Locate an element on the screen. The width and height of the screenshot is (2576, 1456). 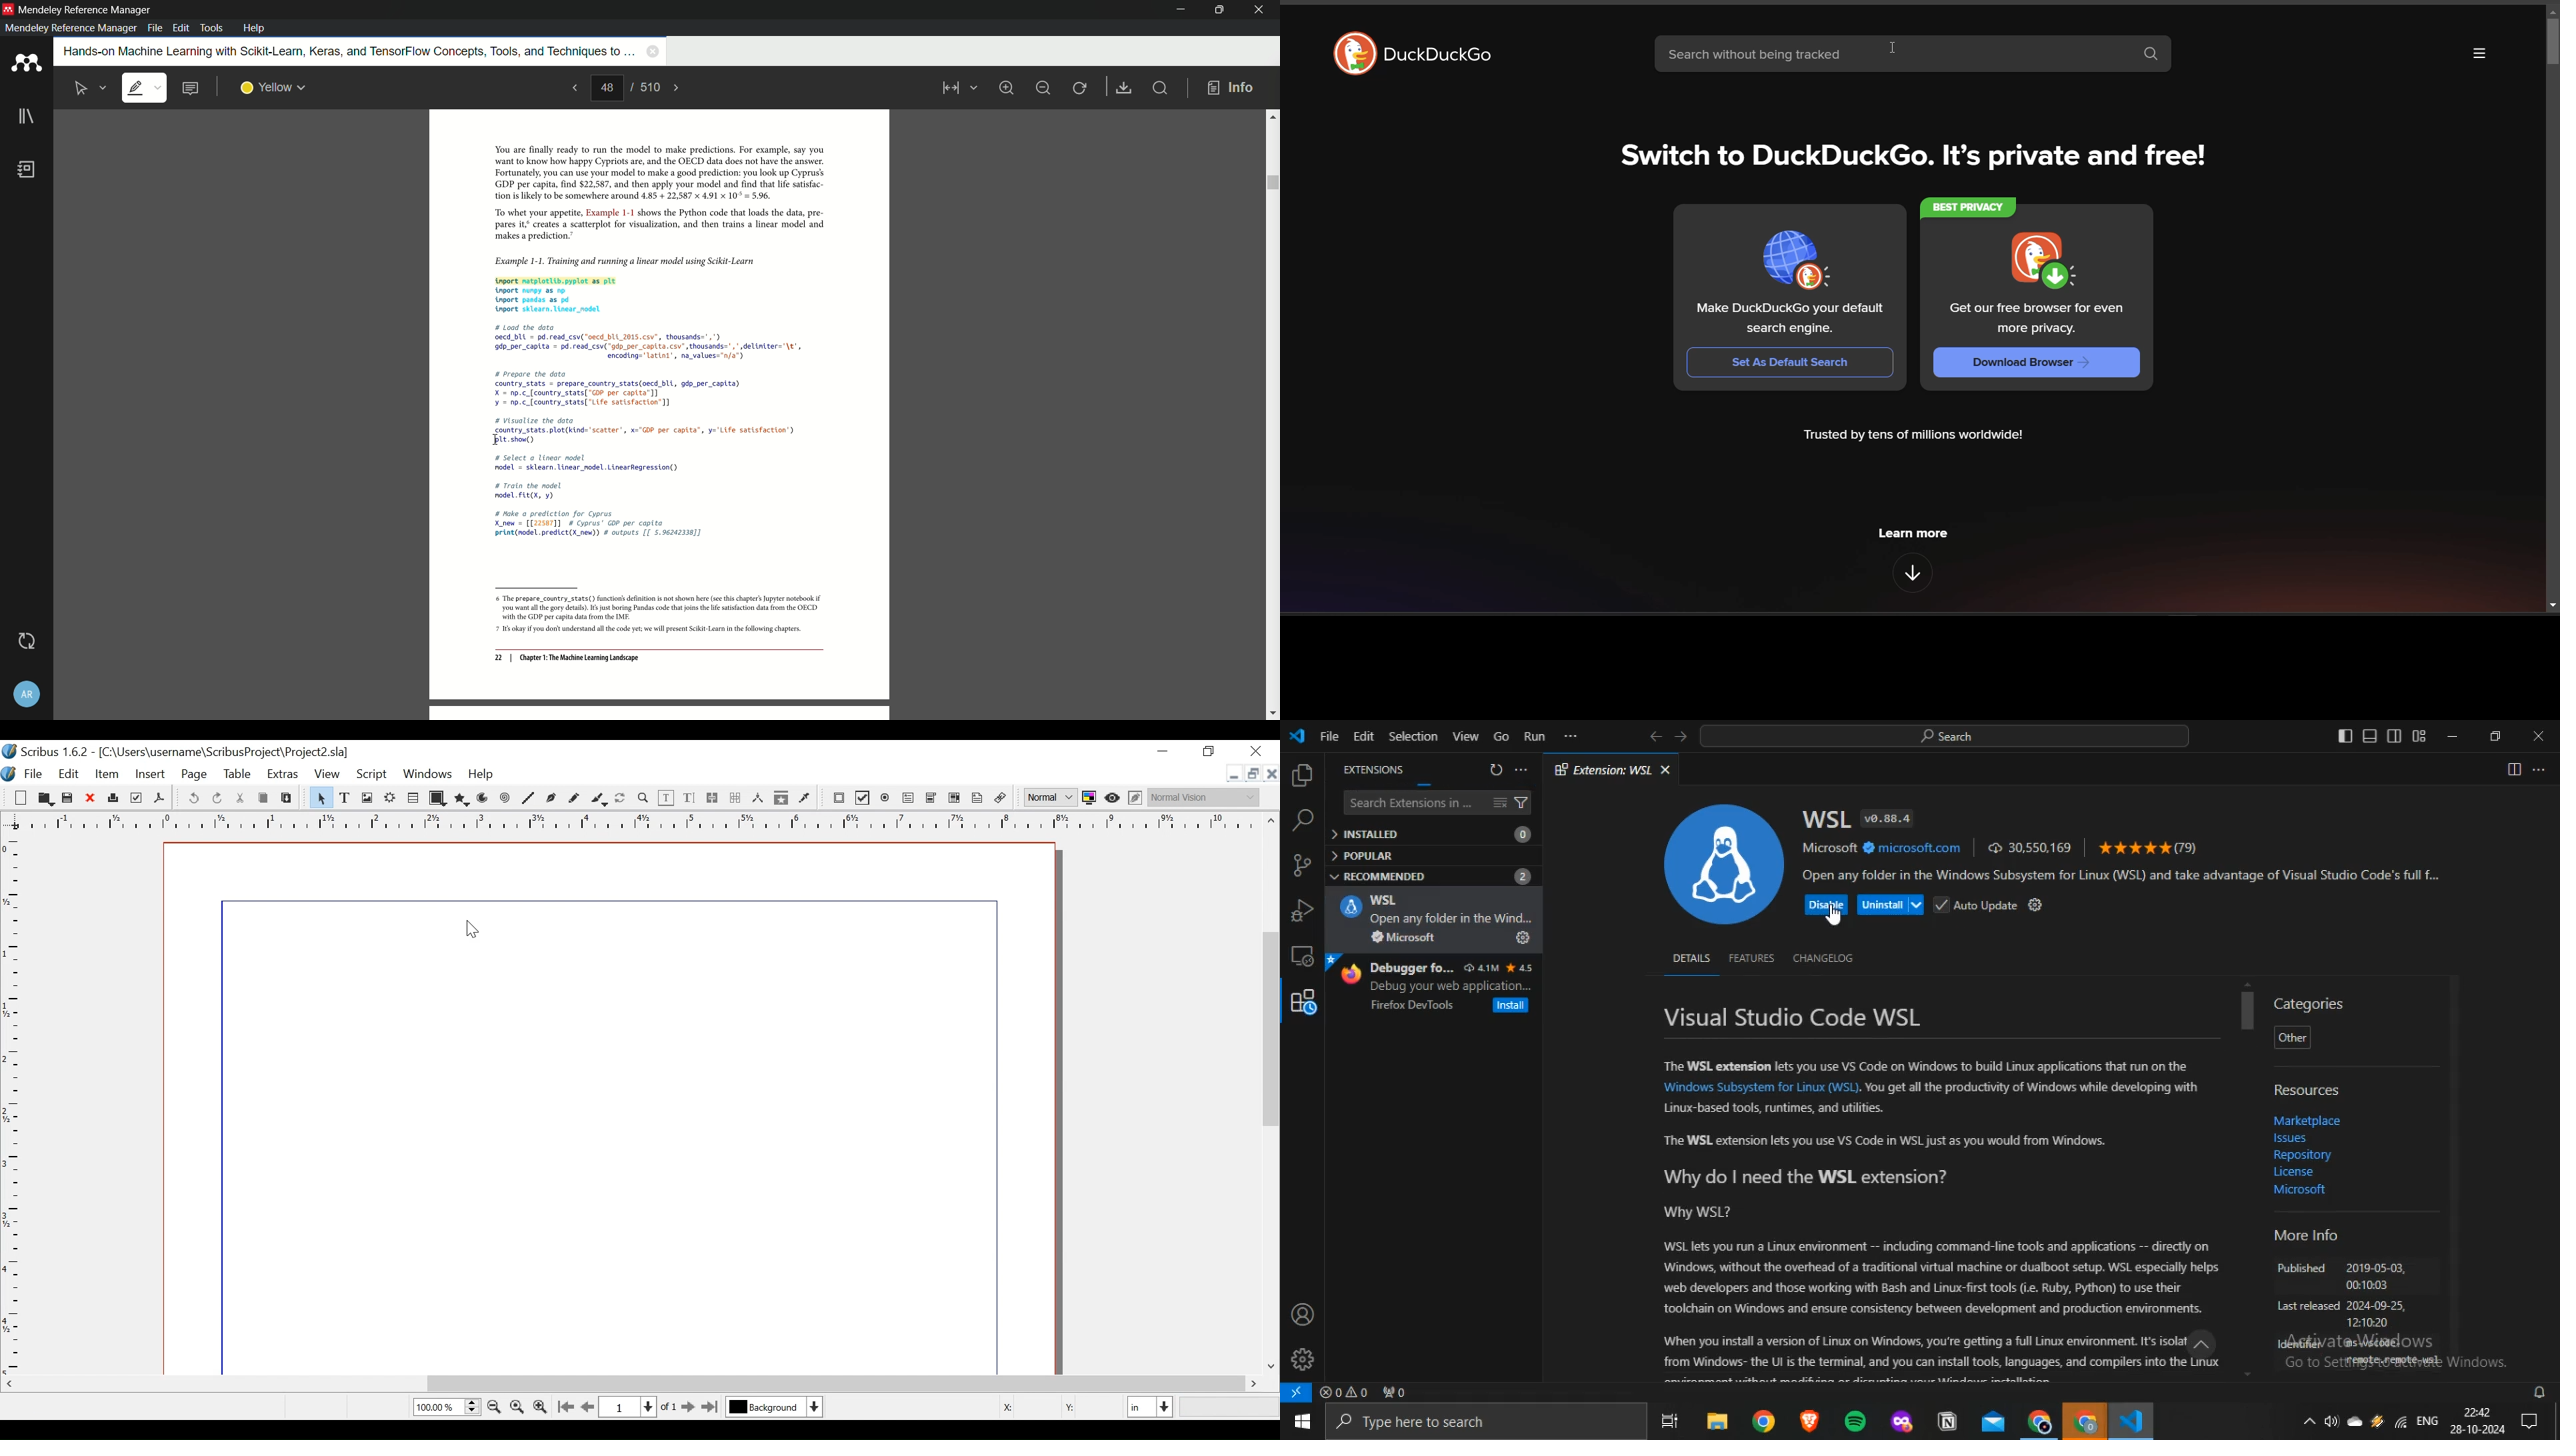
Select the current layer is located at coordinates (774, 1407).